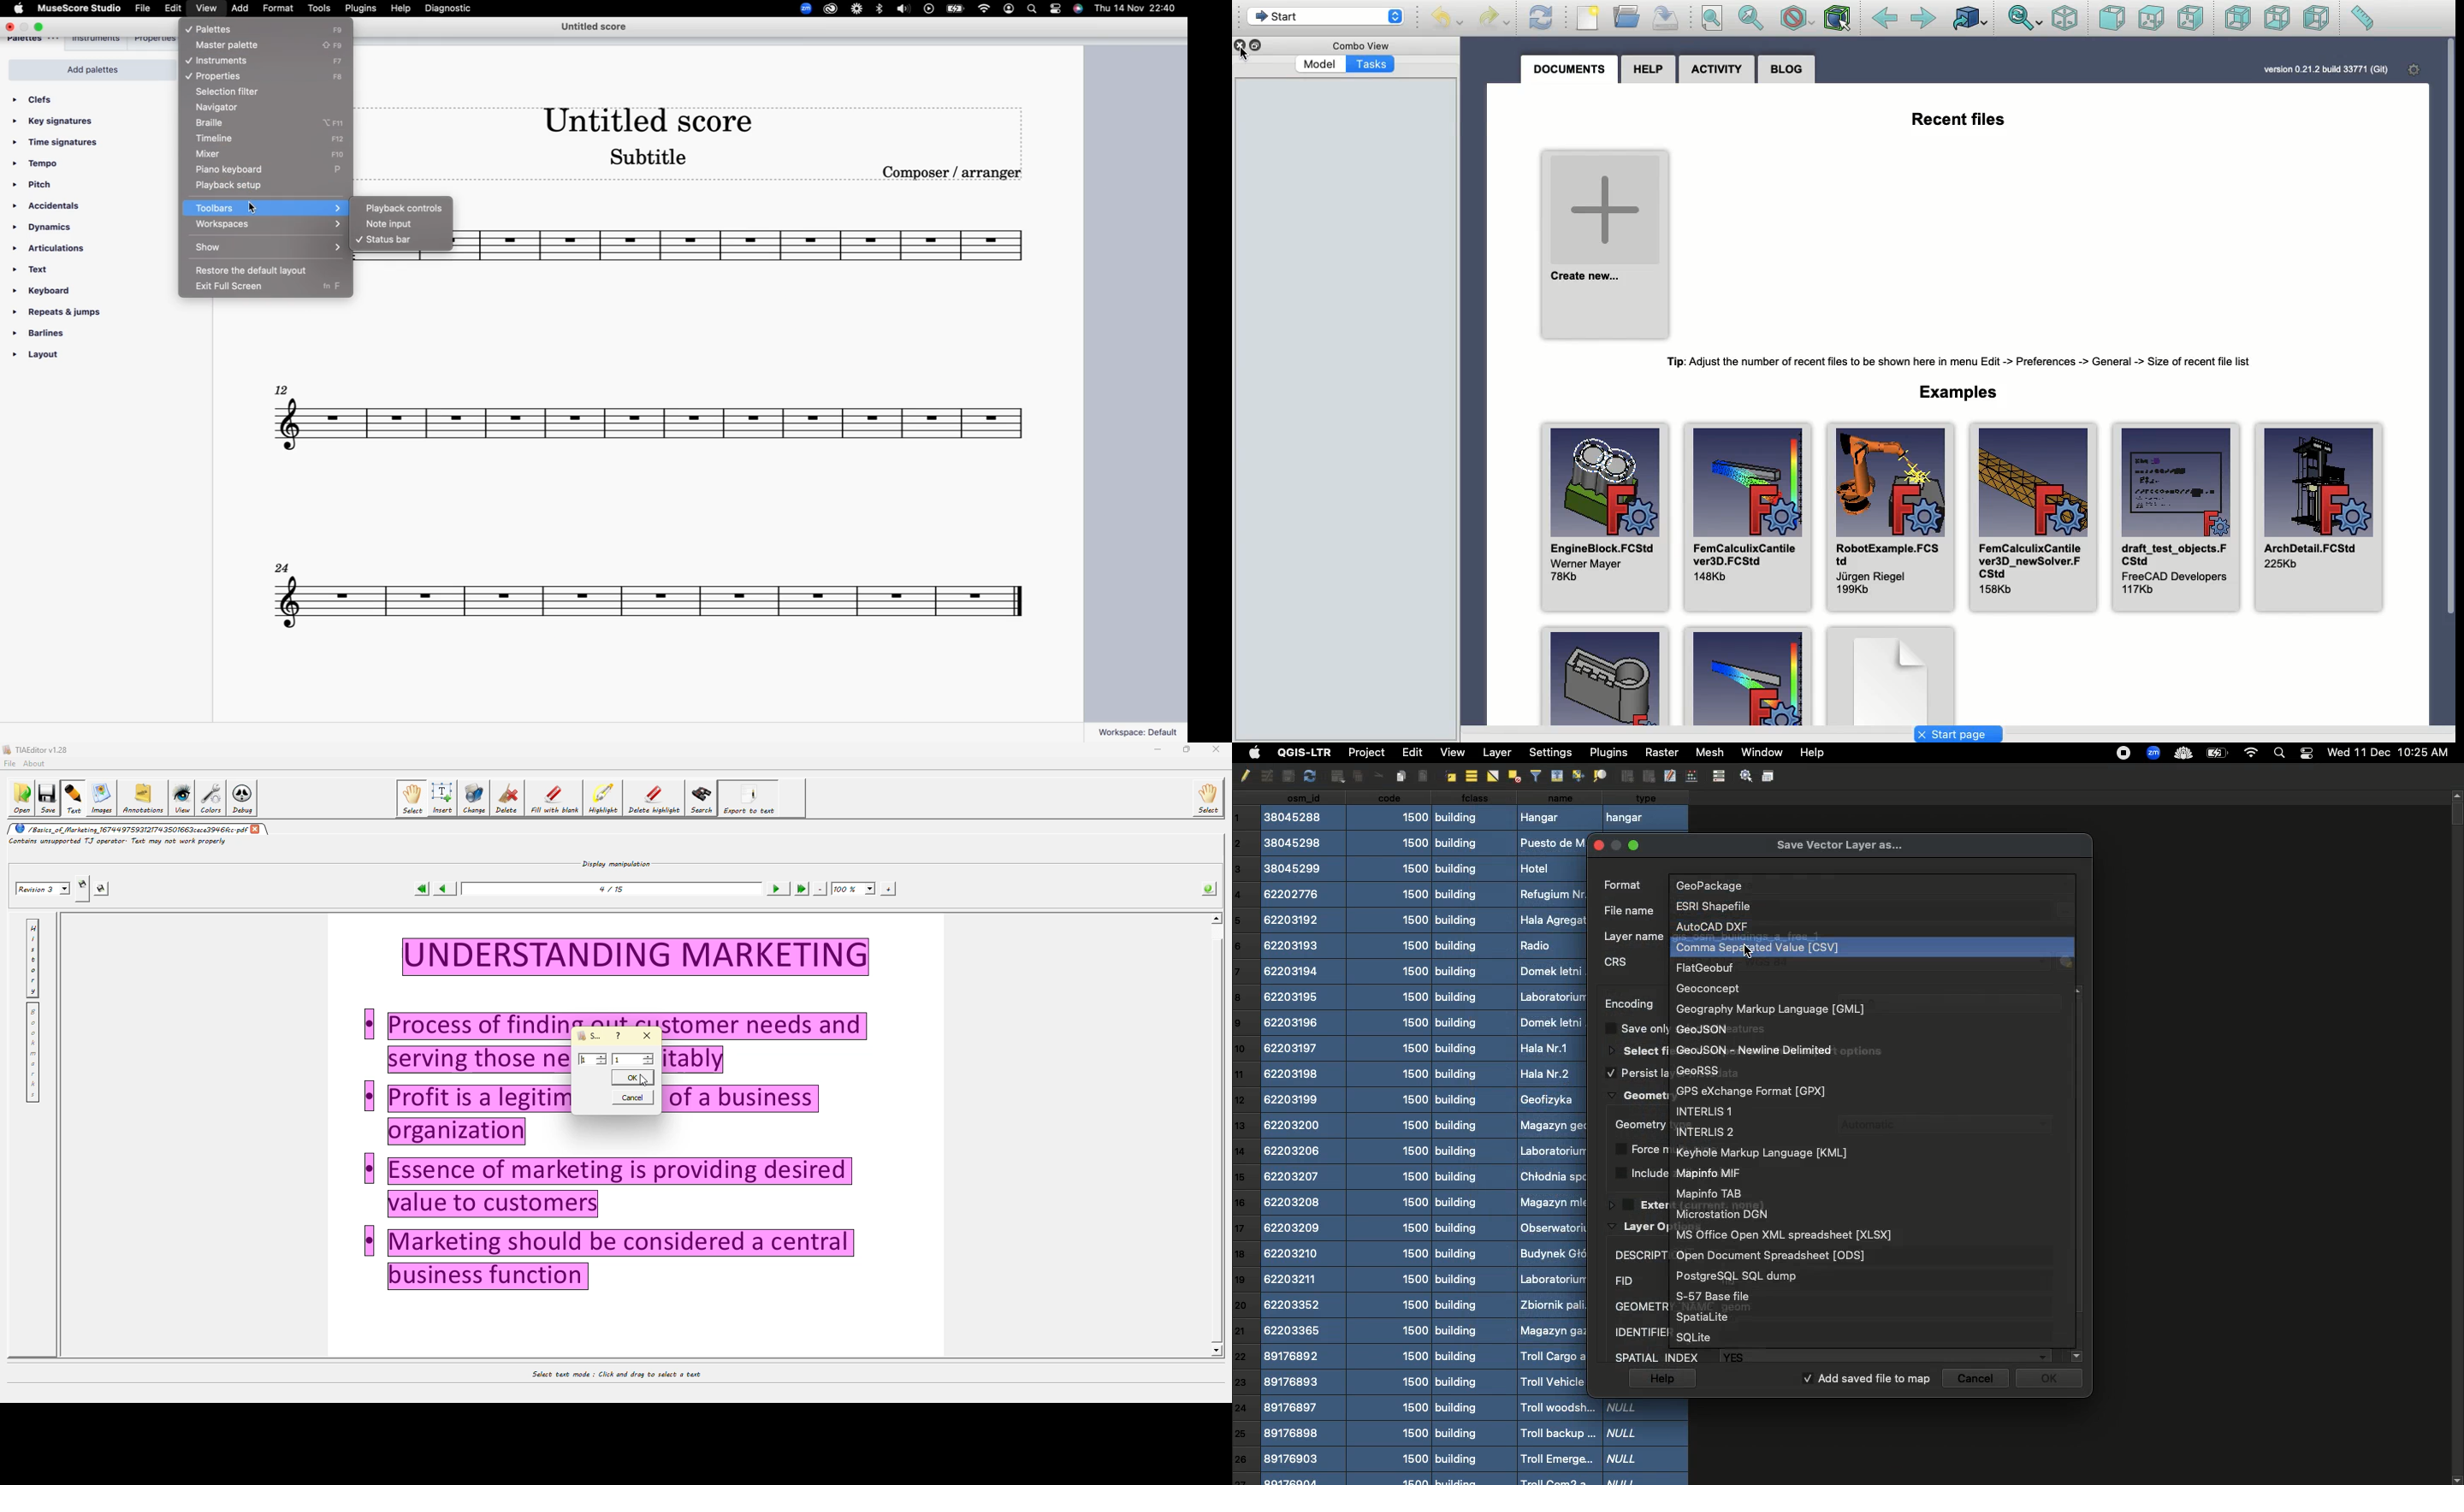  I want to click on Save vector layer as, so click(1842, 845).